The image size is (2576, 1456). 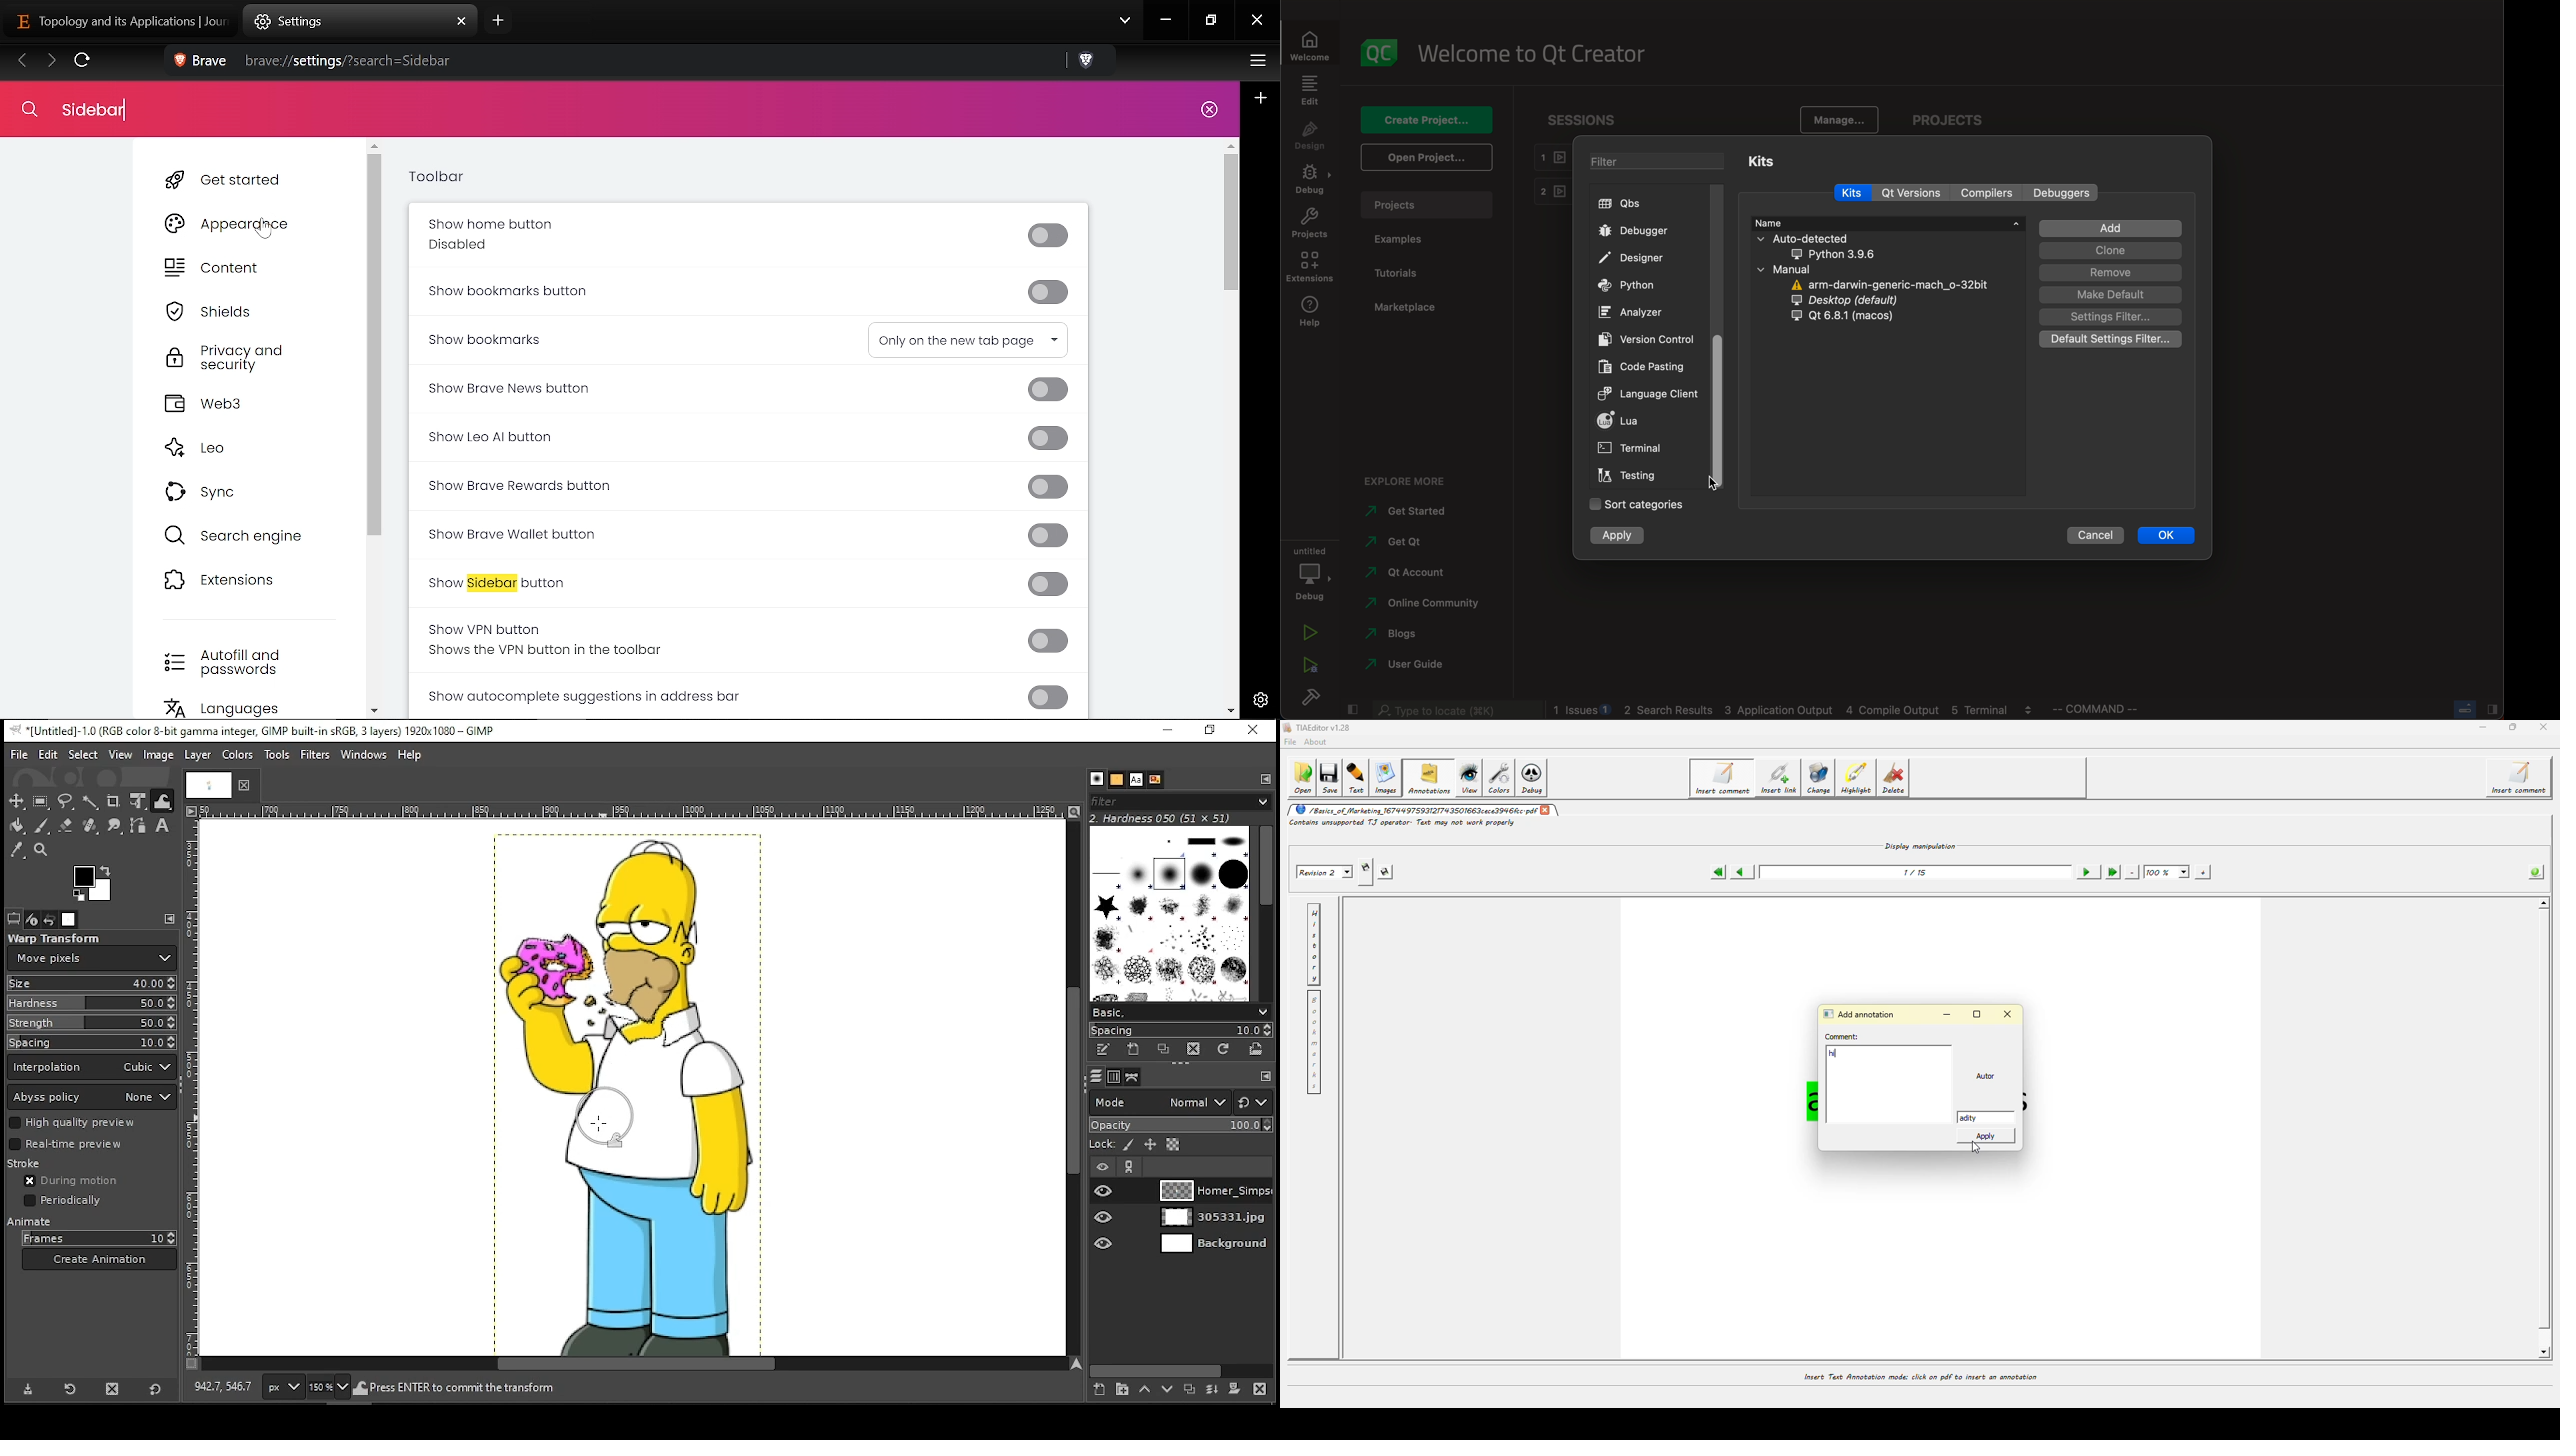 I want to click on fuzzy select tool, so click(x=91, y=801).